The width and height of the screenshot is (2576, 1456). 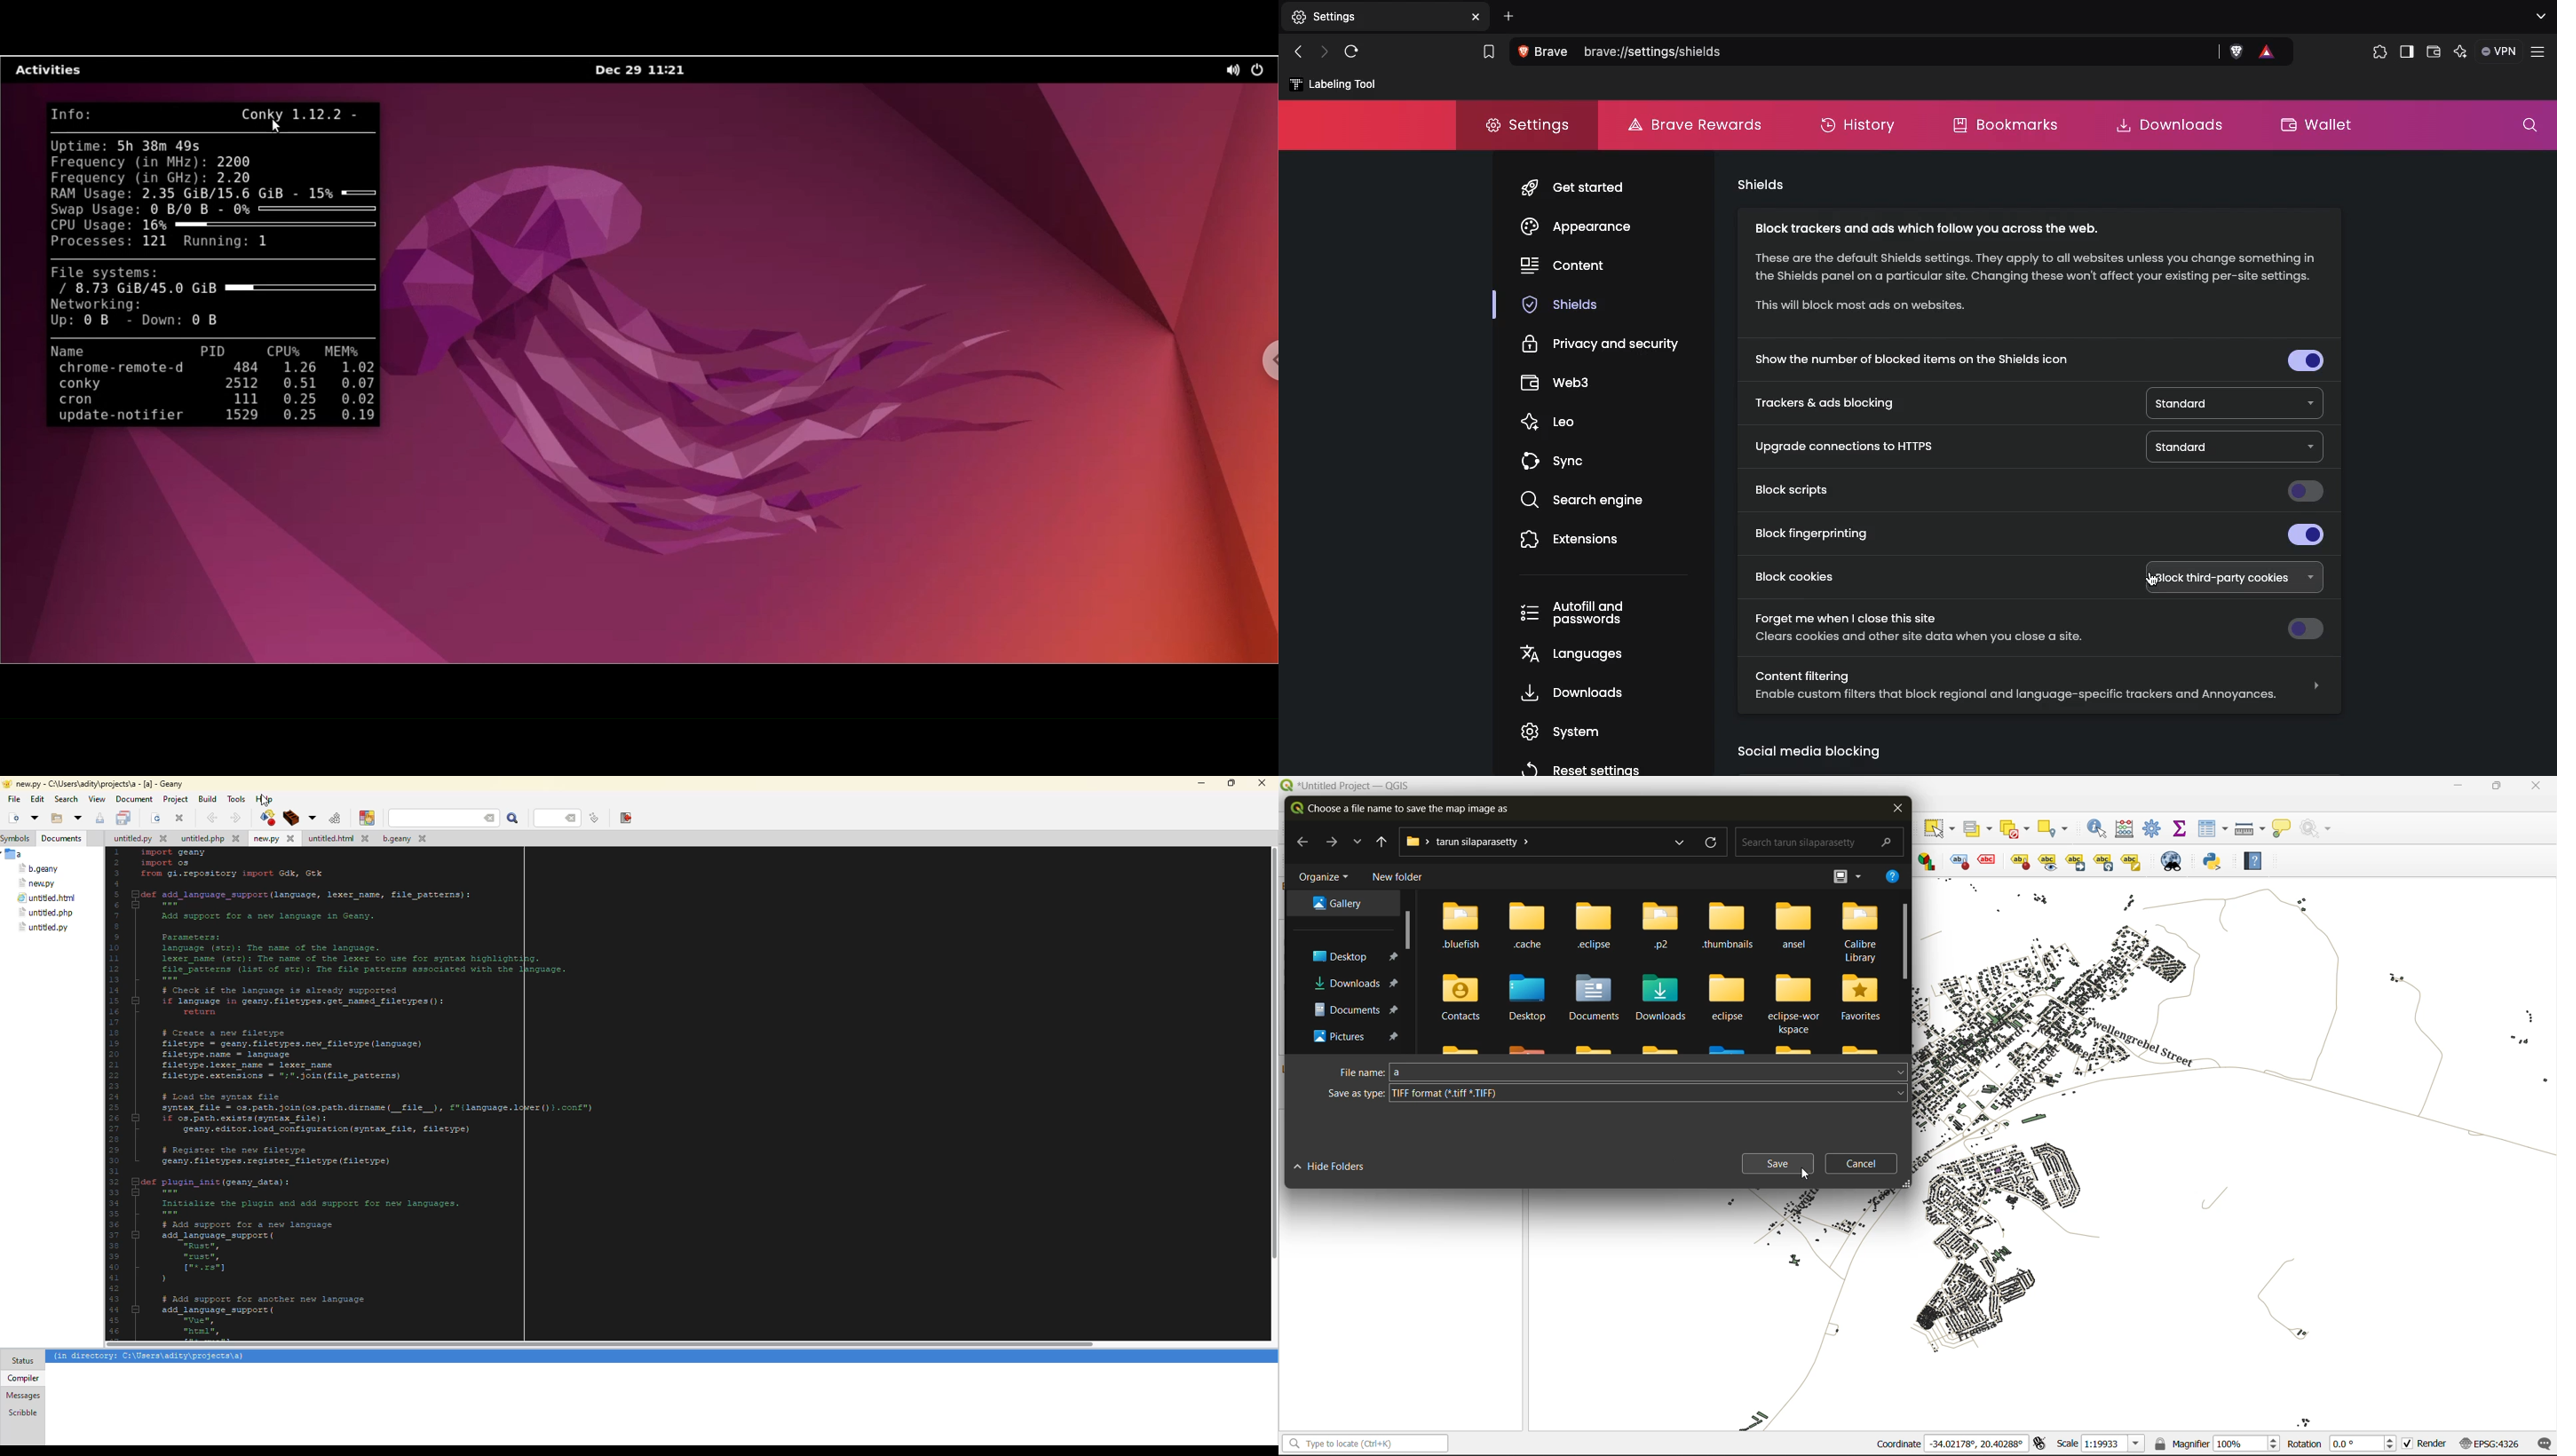 I want to click on Show the number of blocked items on the shields icon, so click(x=2037, y=362).